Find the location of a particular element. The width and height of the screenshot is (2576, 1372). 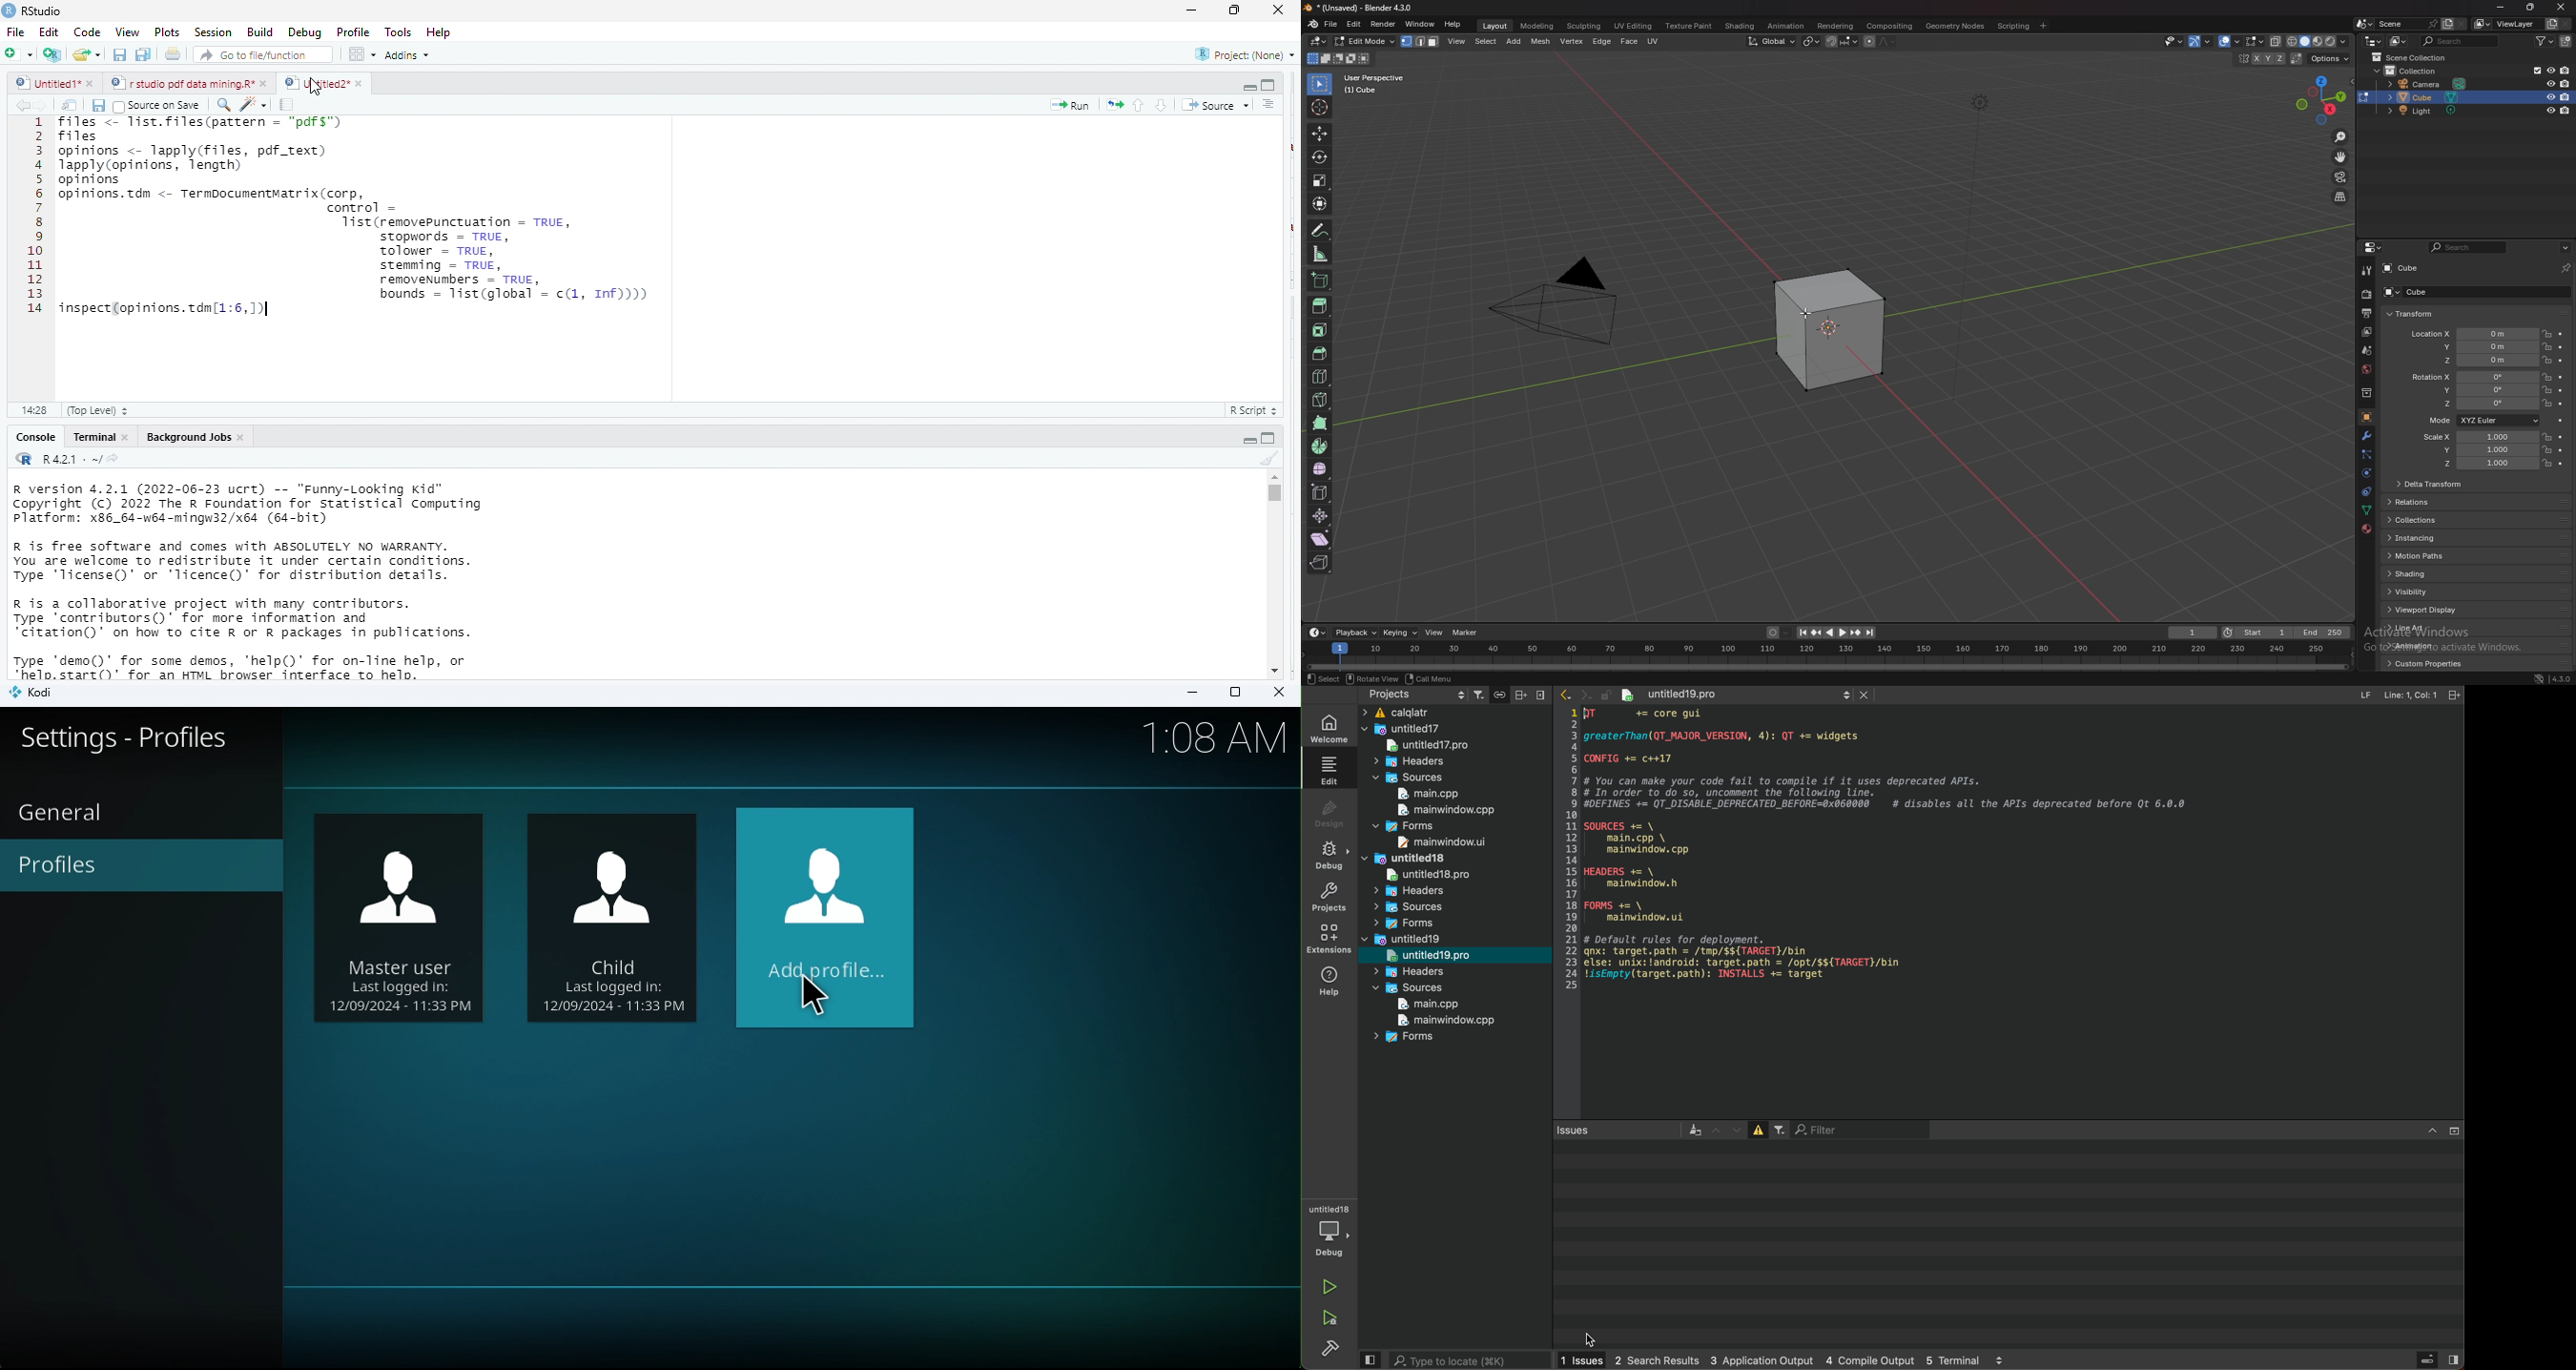

start is located at coordinates (2255, 632).